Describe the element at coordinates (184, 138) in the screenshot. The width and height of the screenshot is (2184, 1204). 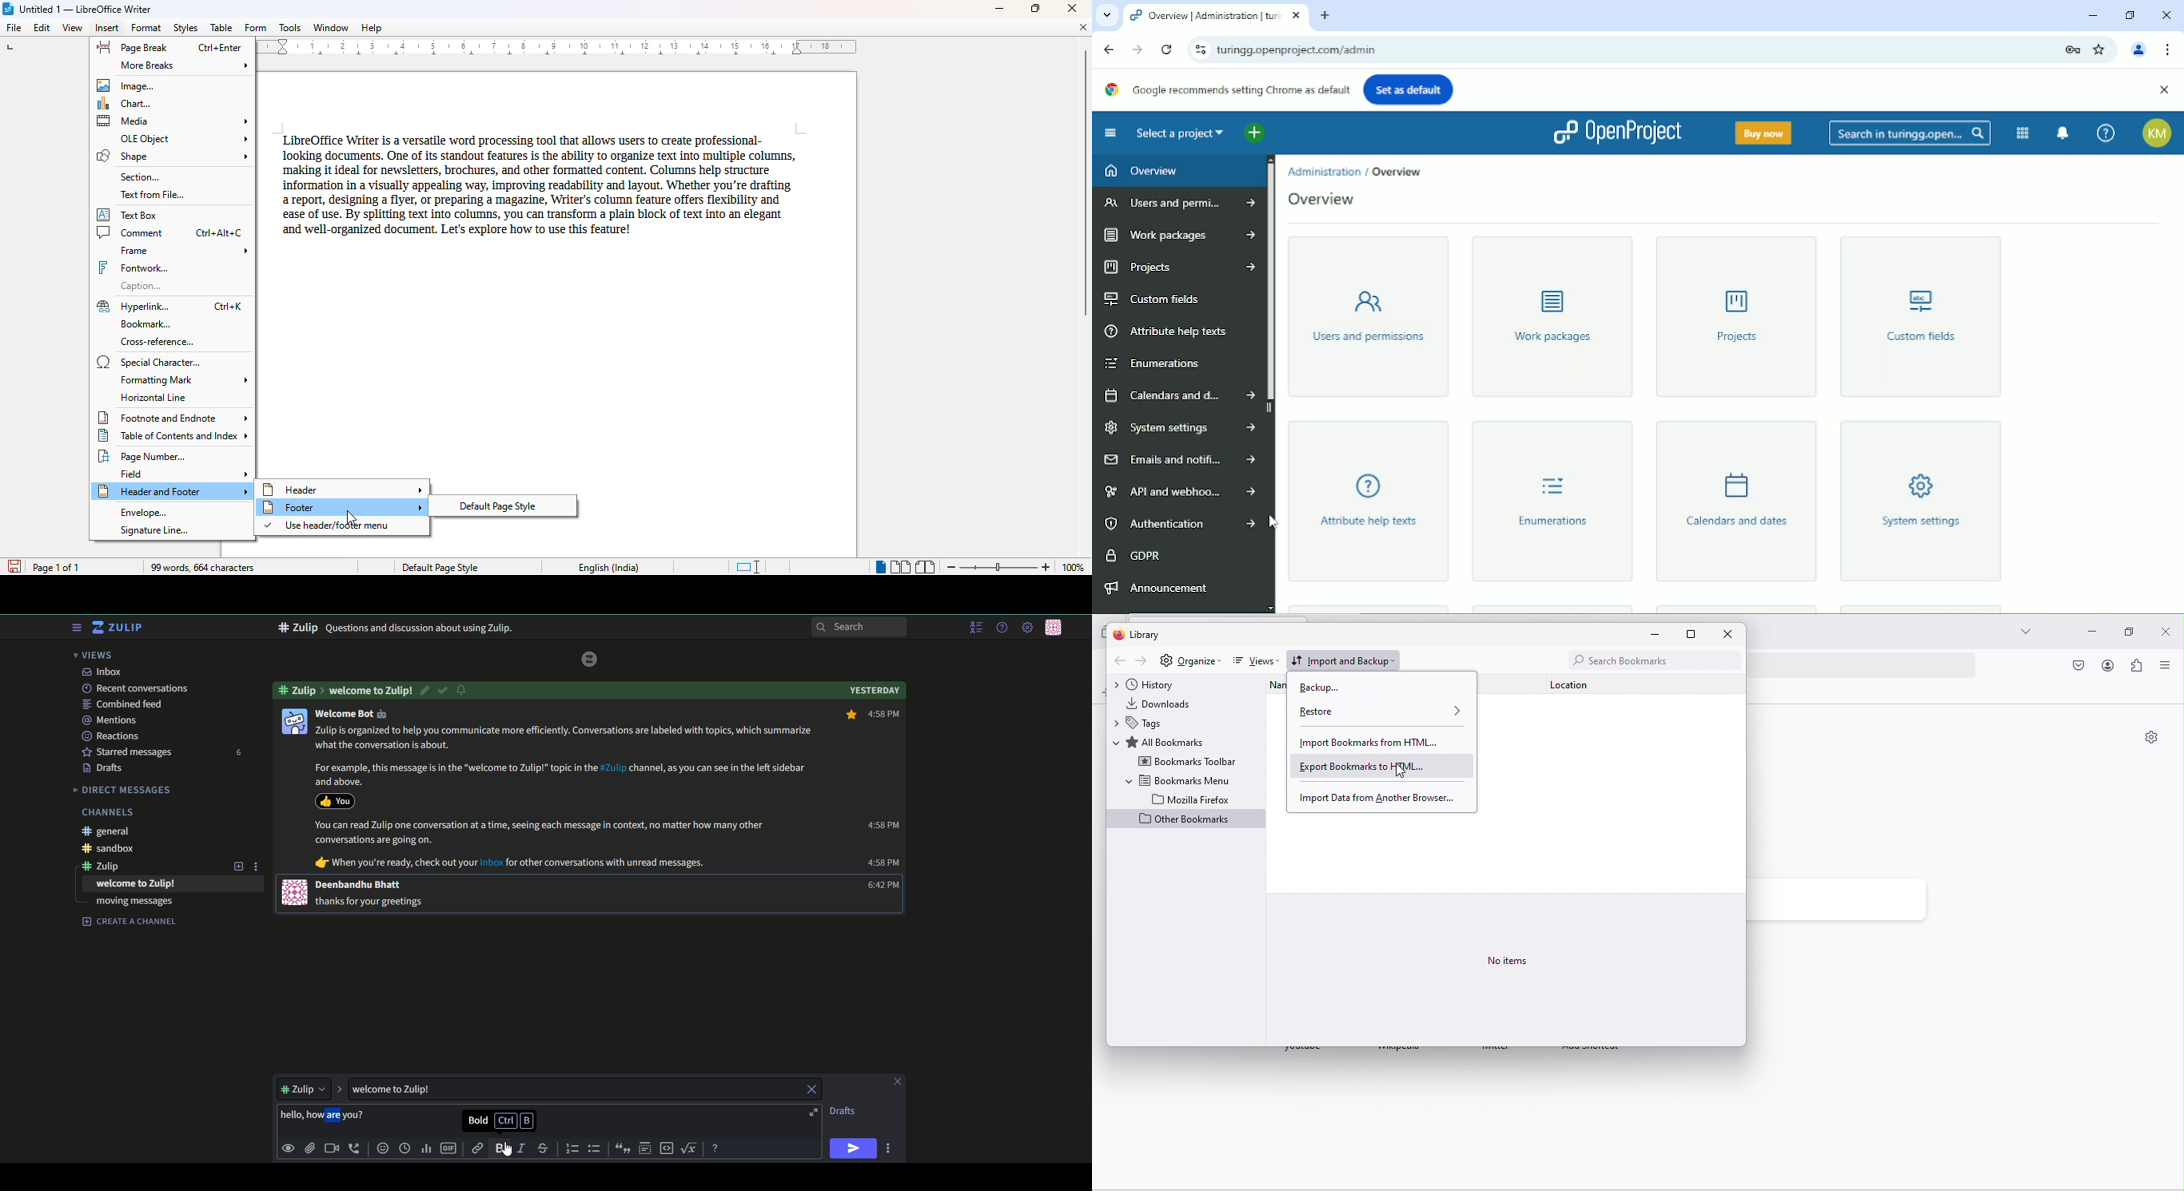
I see `OLE object` at that location.